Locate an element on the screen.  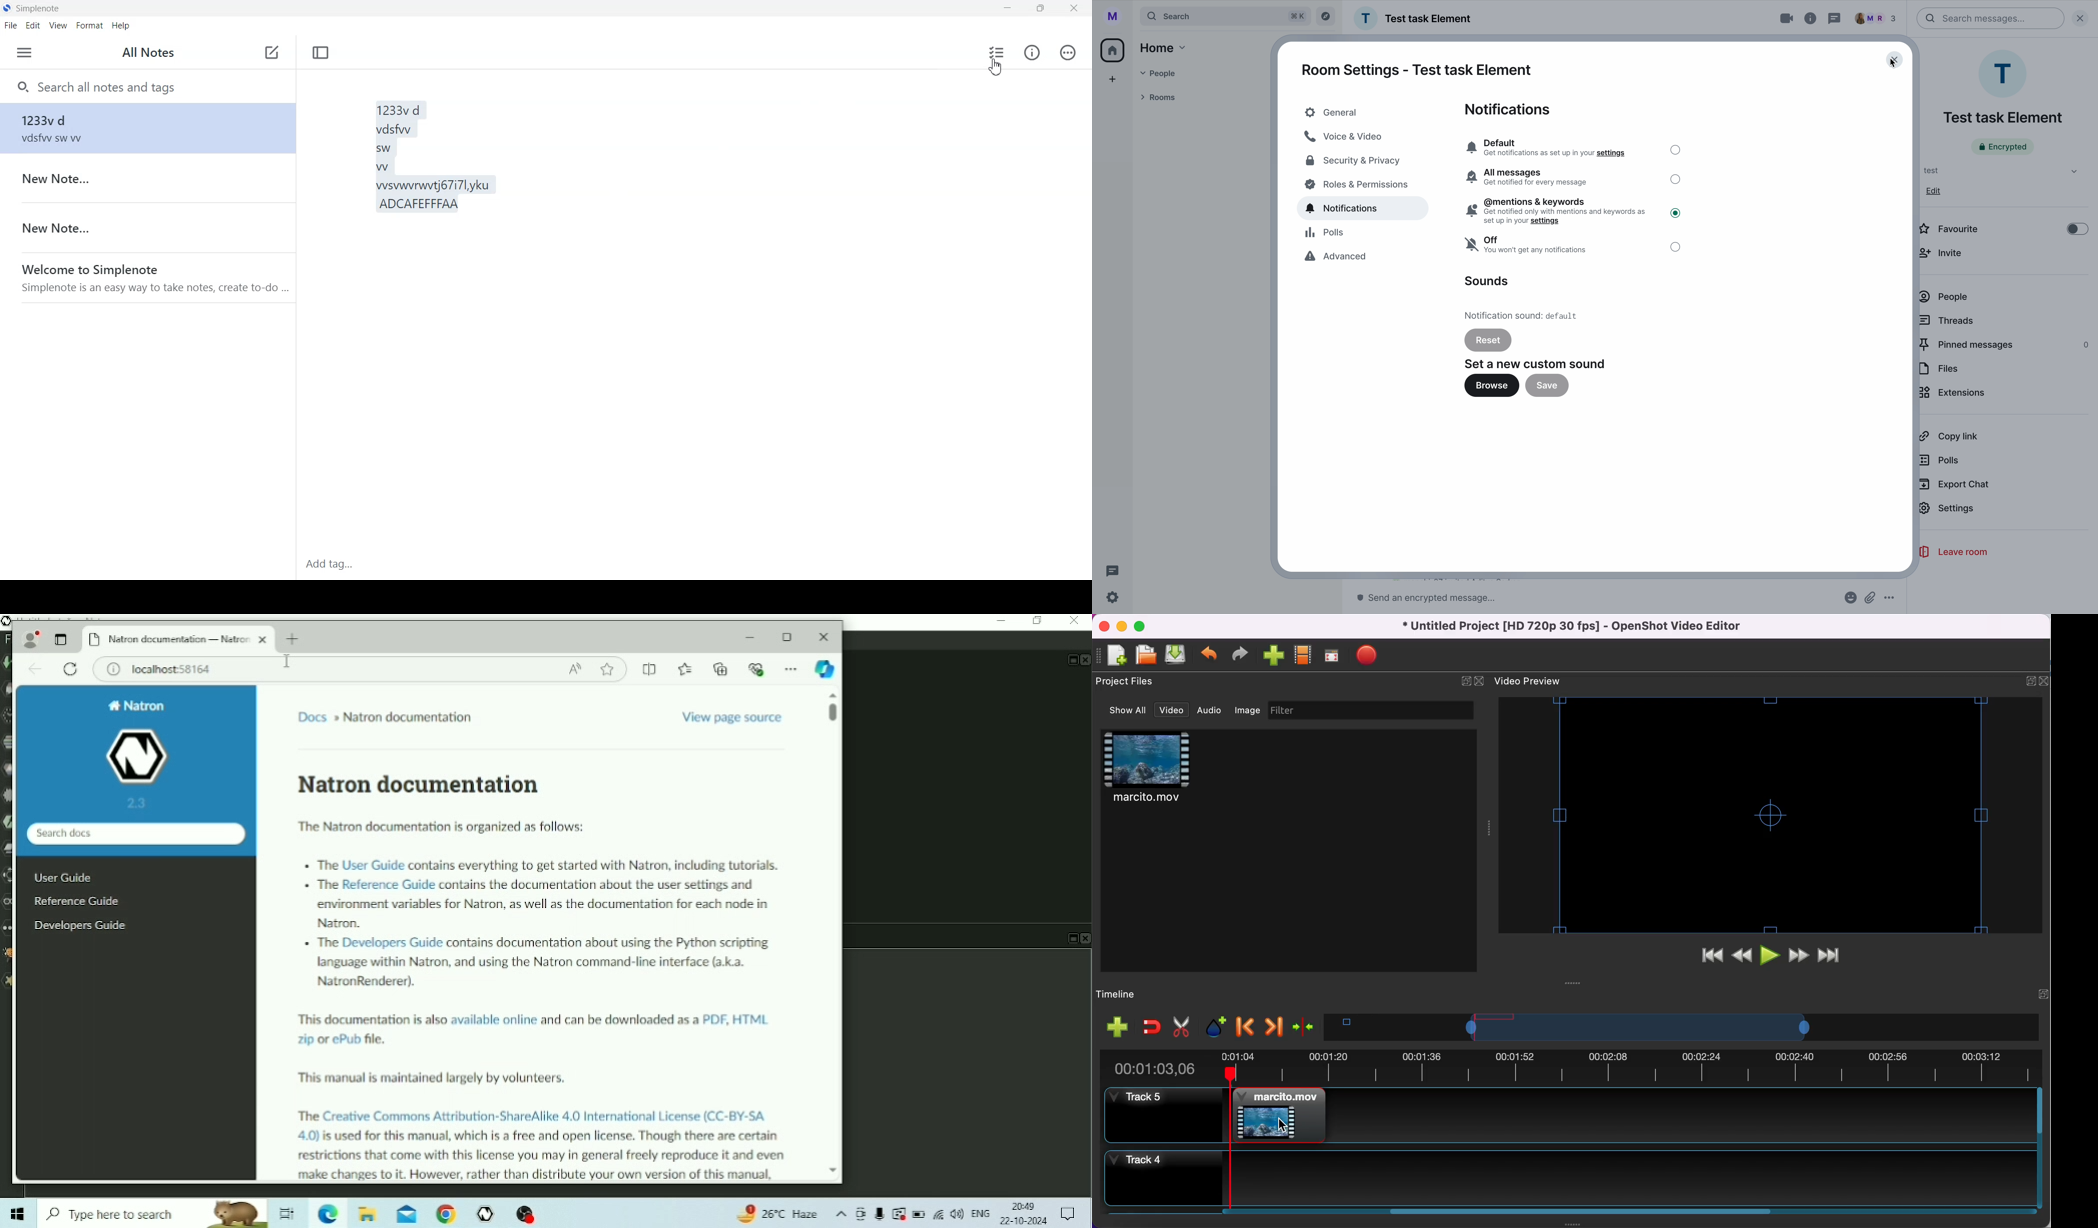
invite is located at coordinates (1944, 252).